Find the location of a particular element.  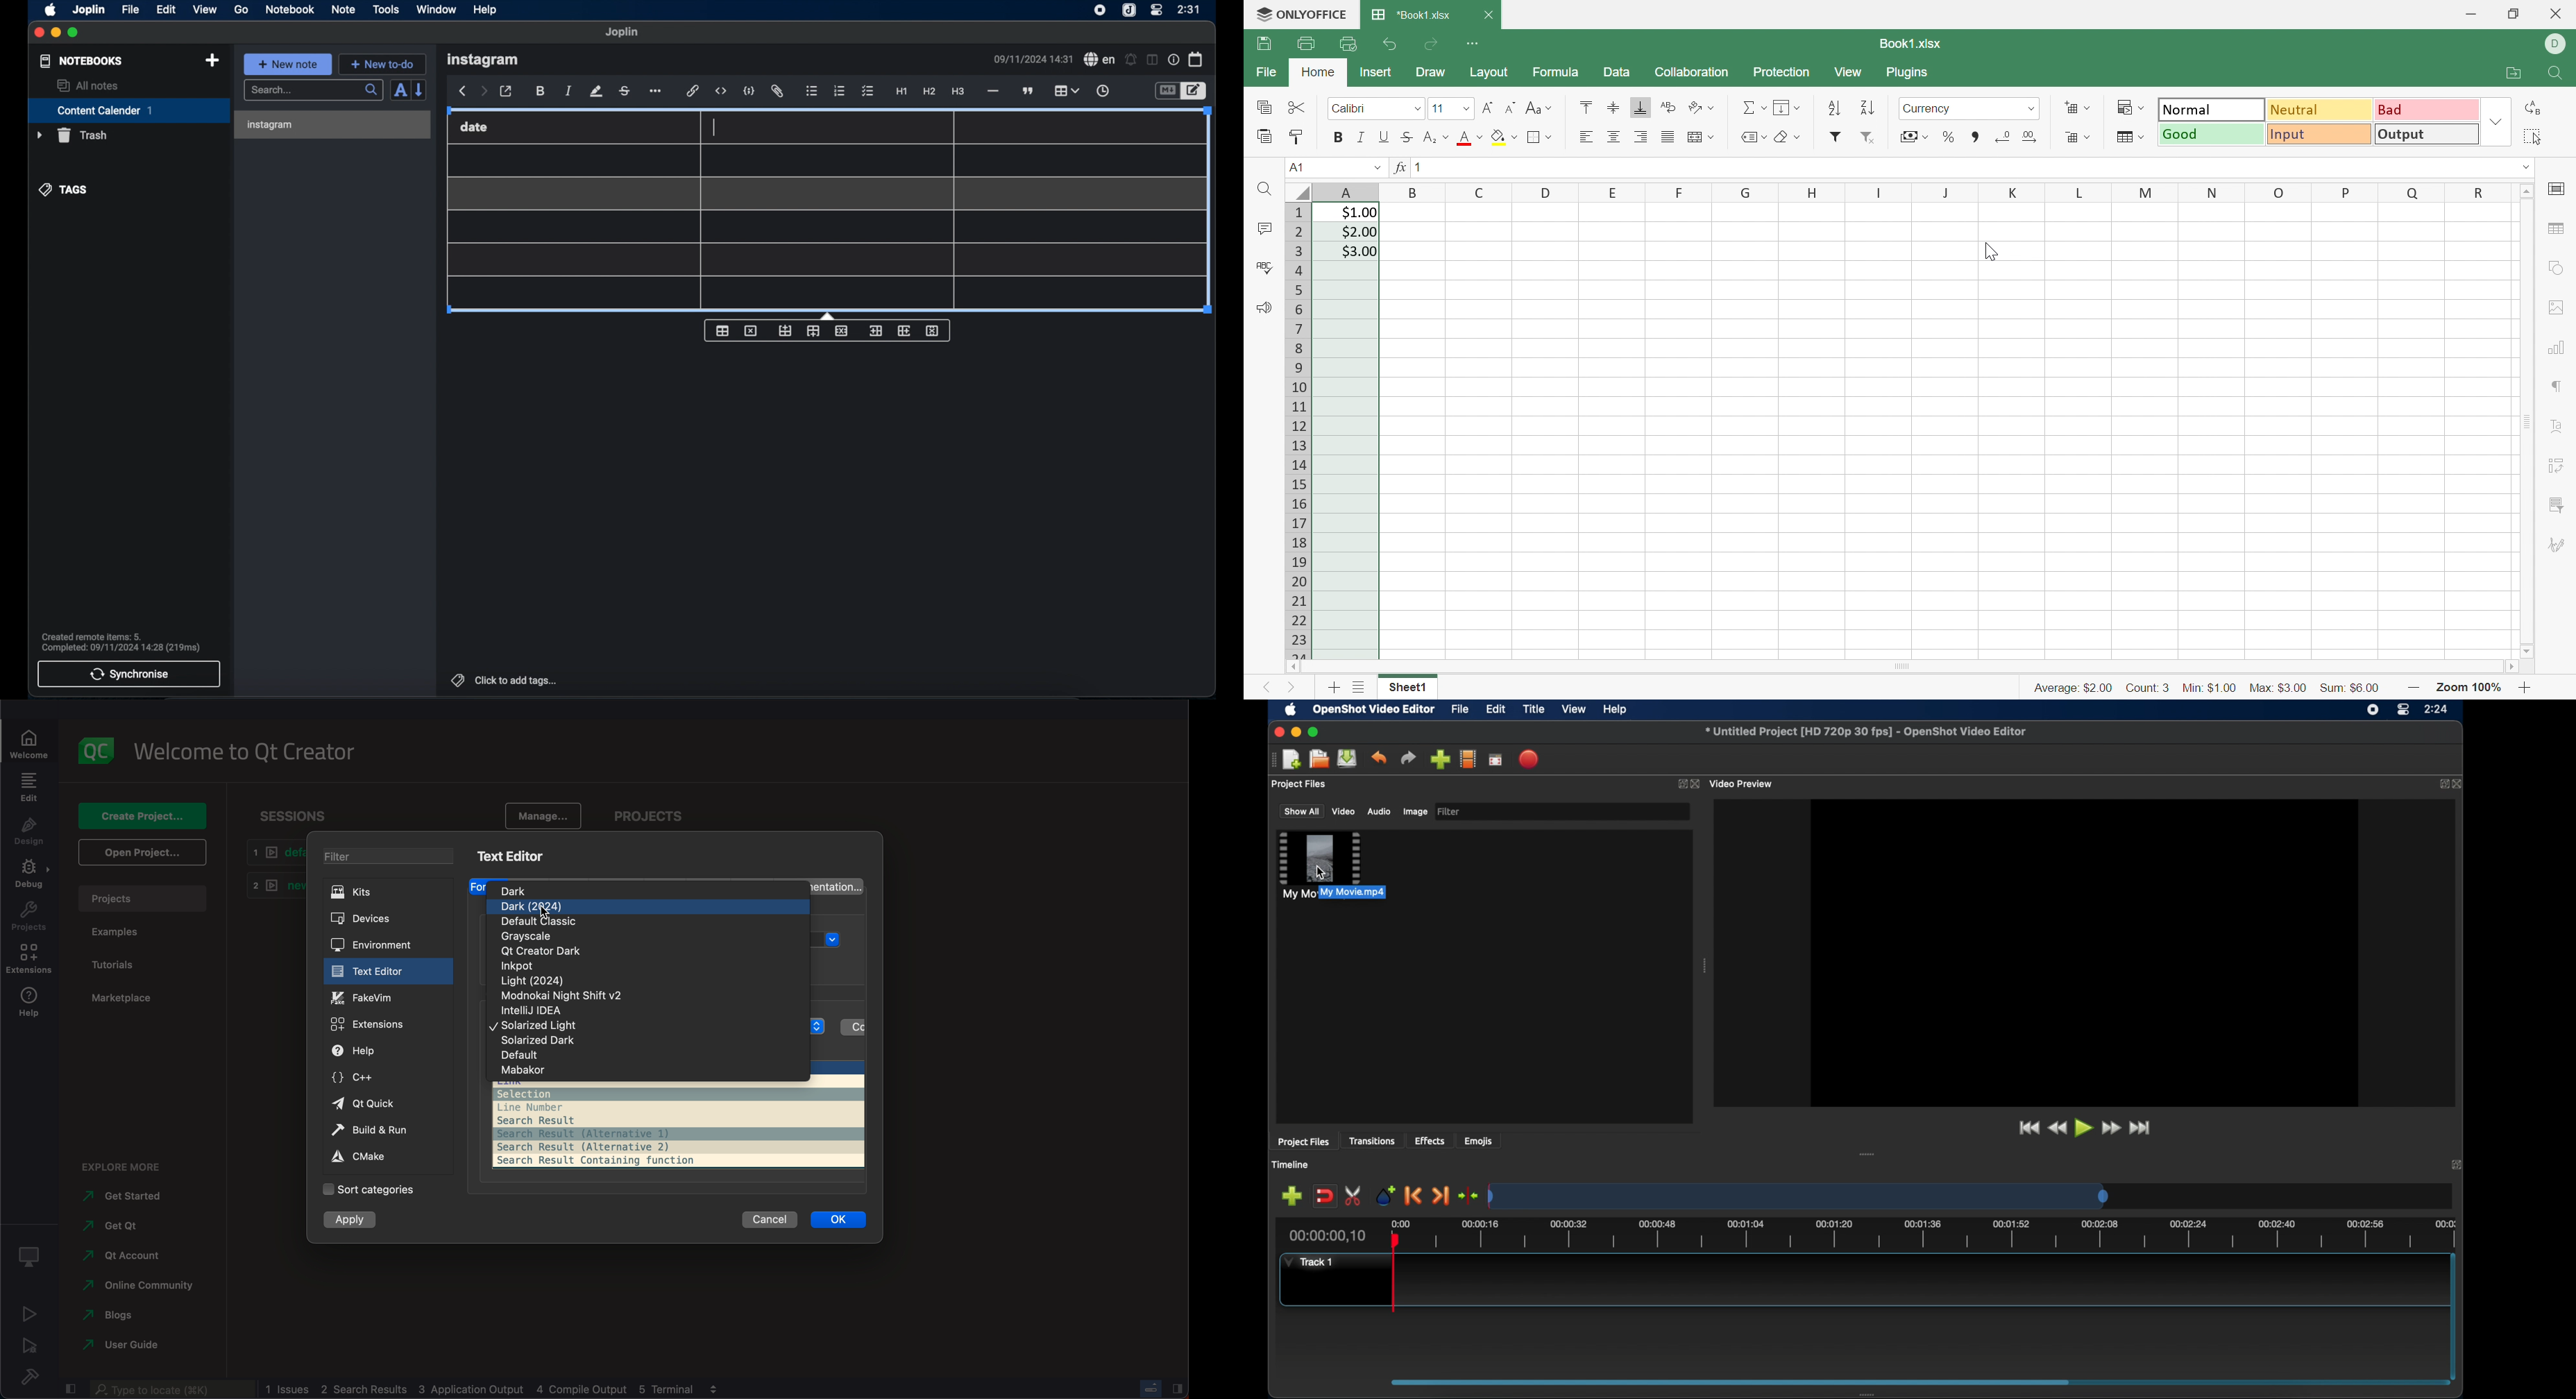

qt quick is located at coordinates (387, 1104).